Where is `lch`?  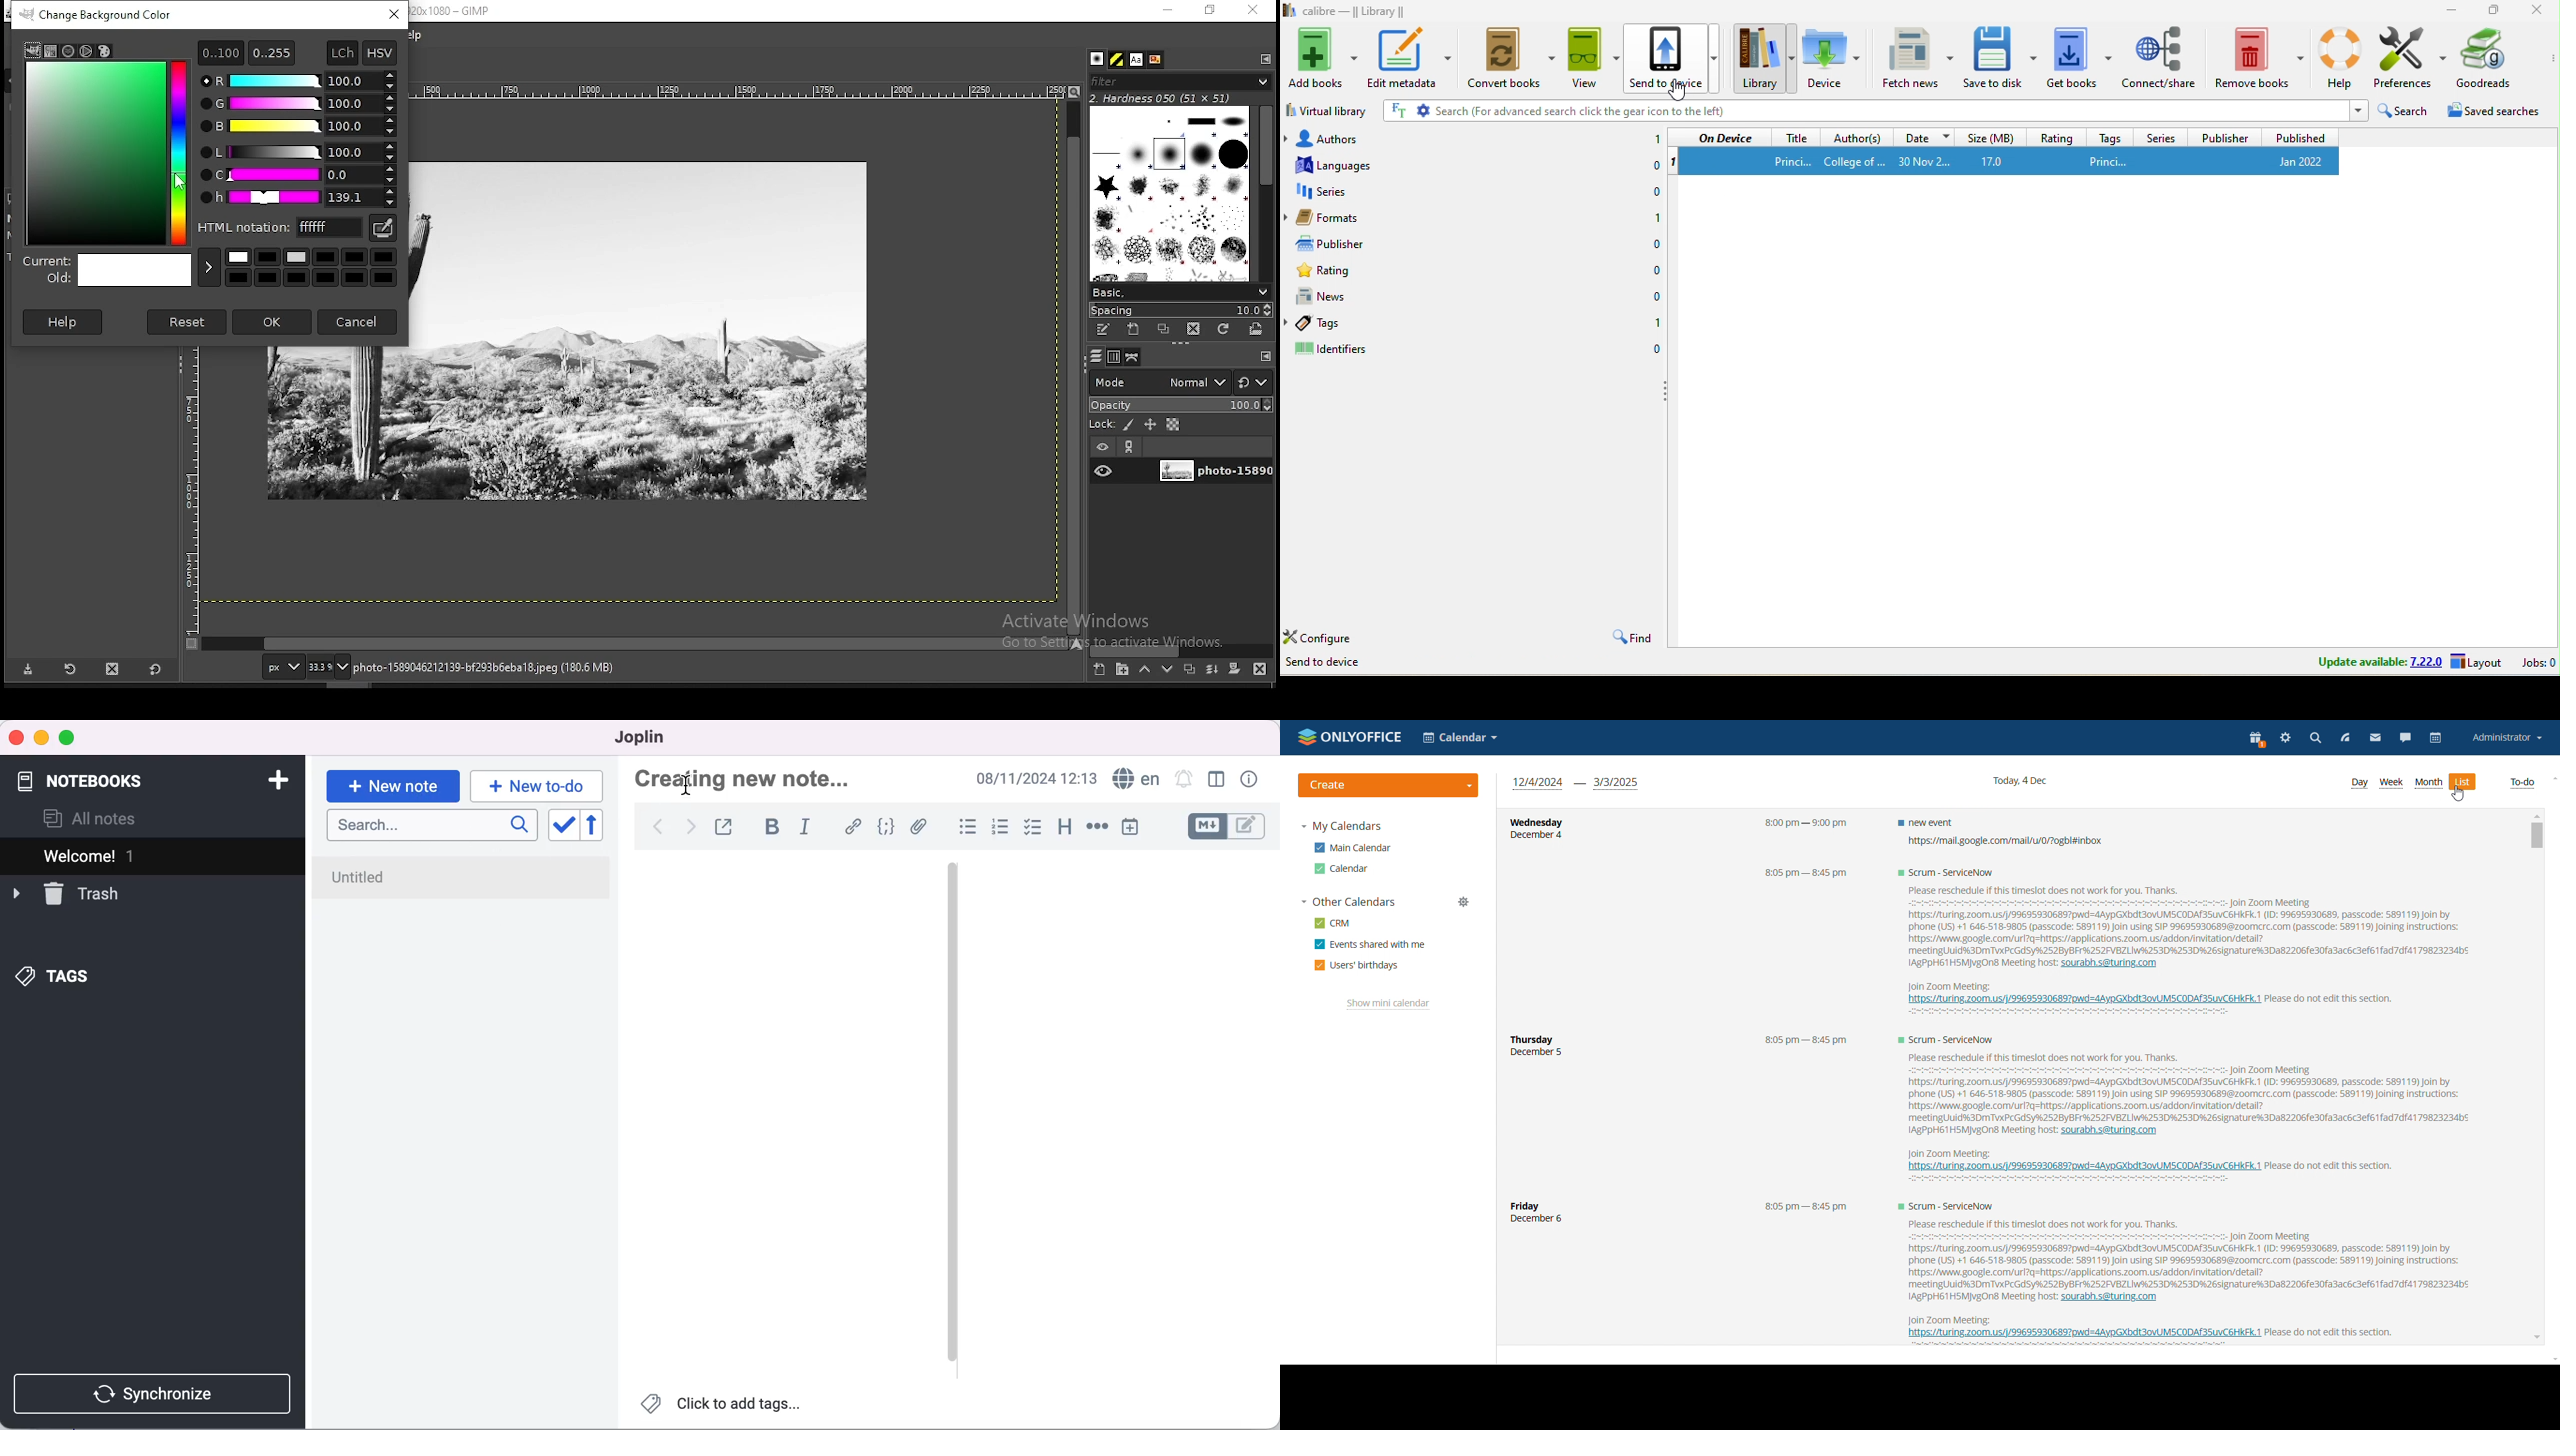
lch is located at coordinates (341, 53).